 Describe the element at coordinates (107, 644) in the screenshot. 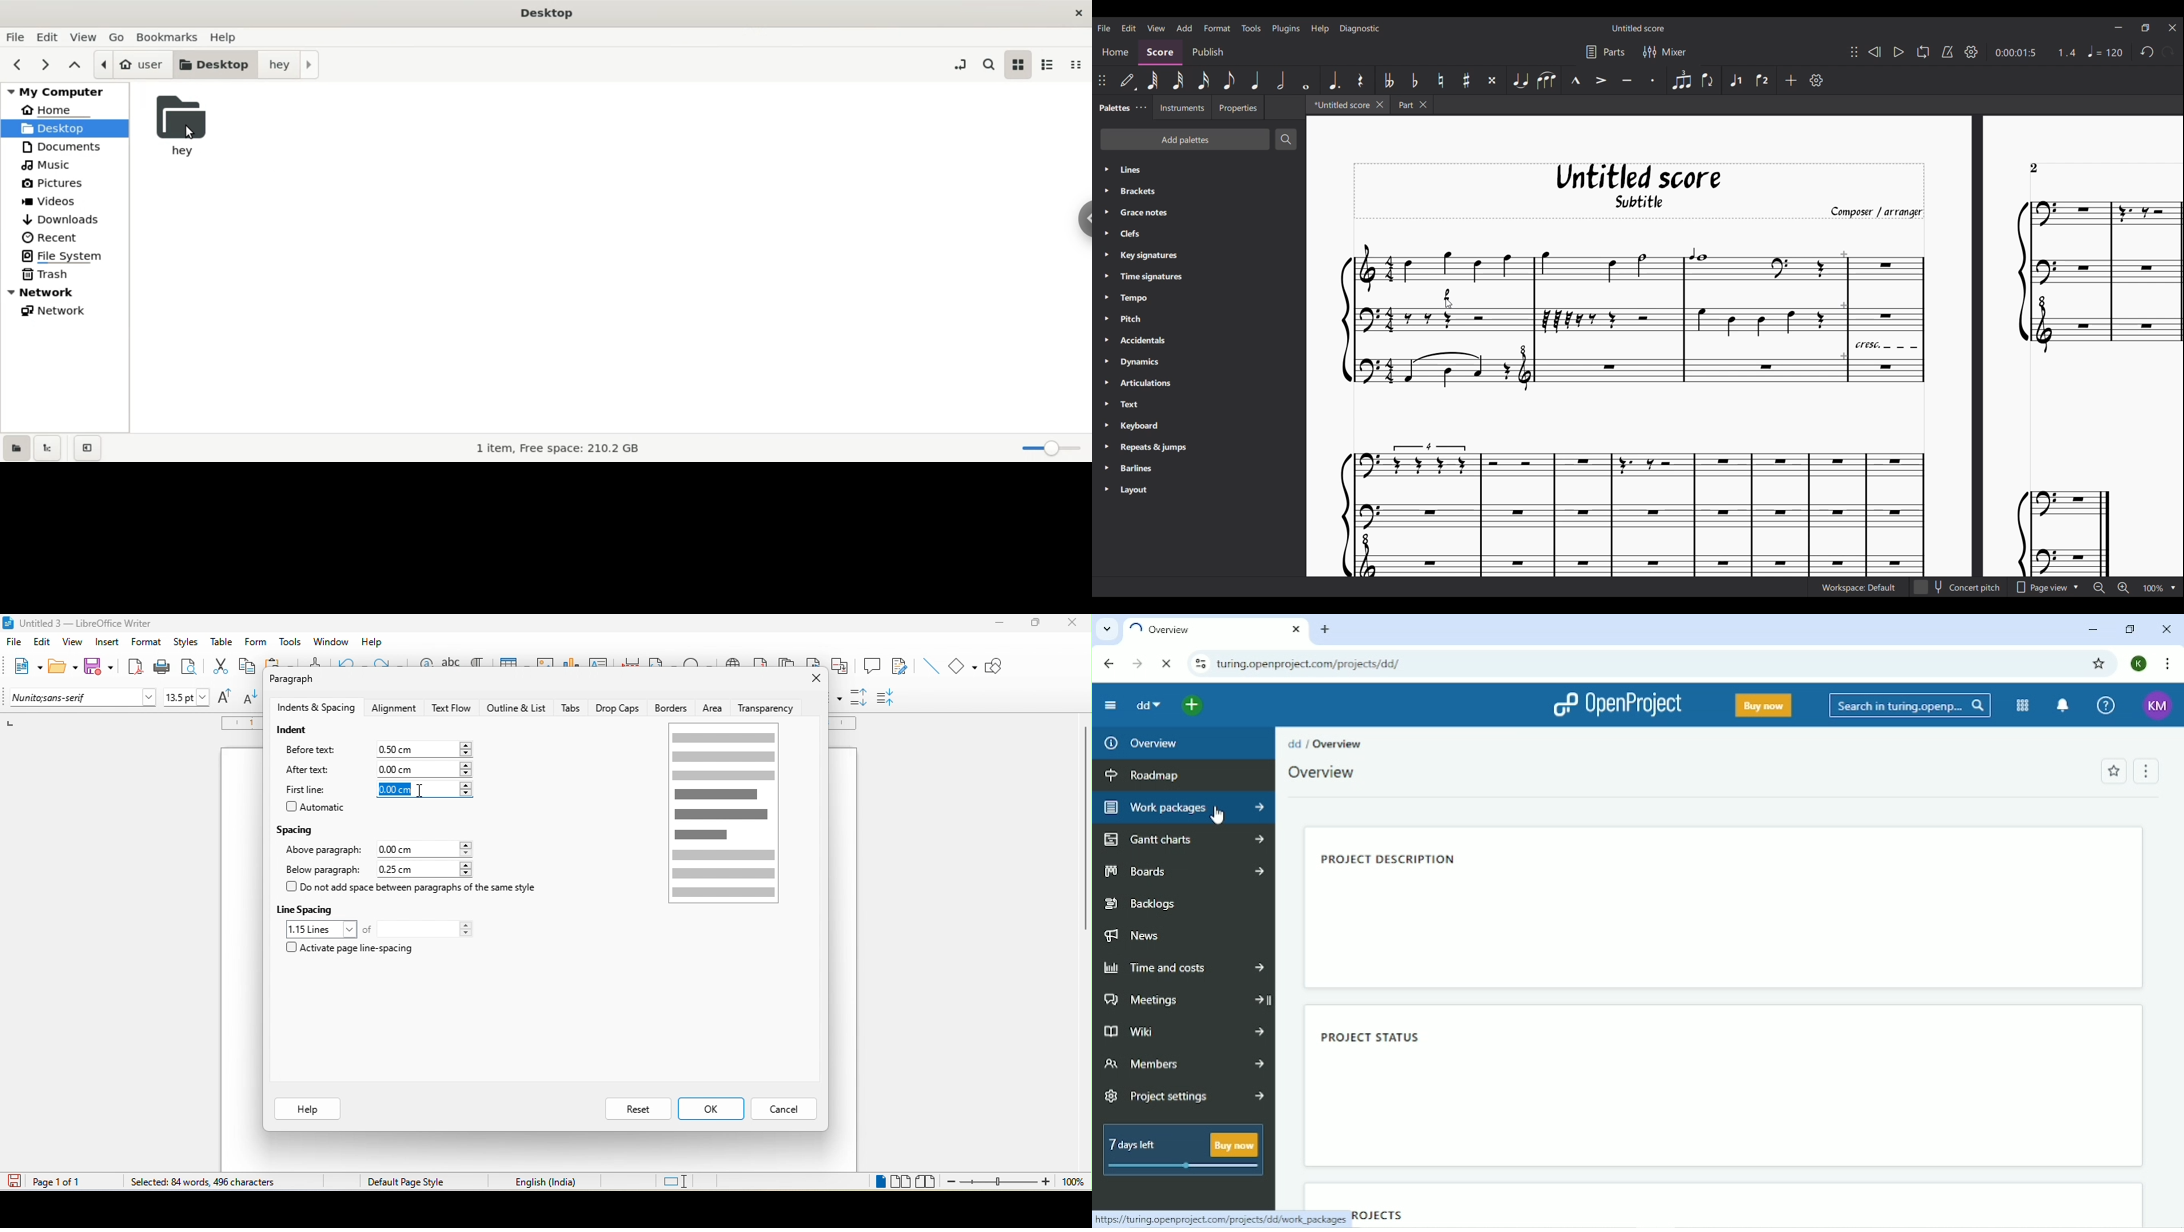

I see `insert` at that location.